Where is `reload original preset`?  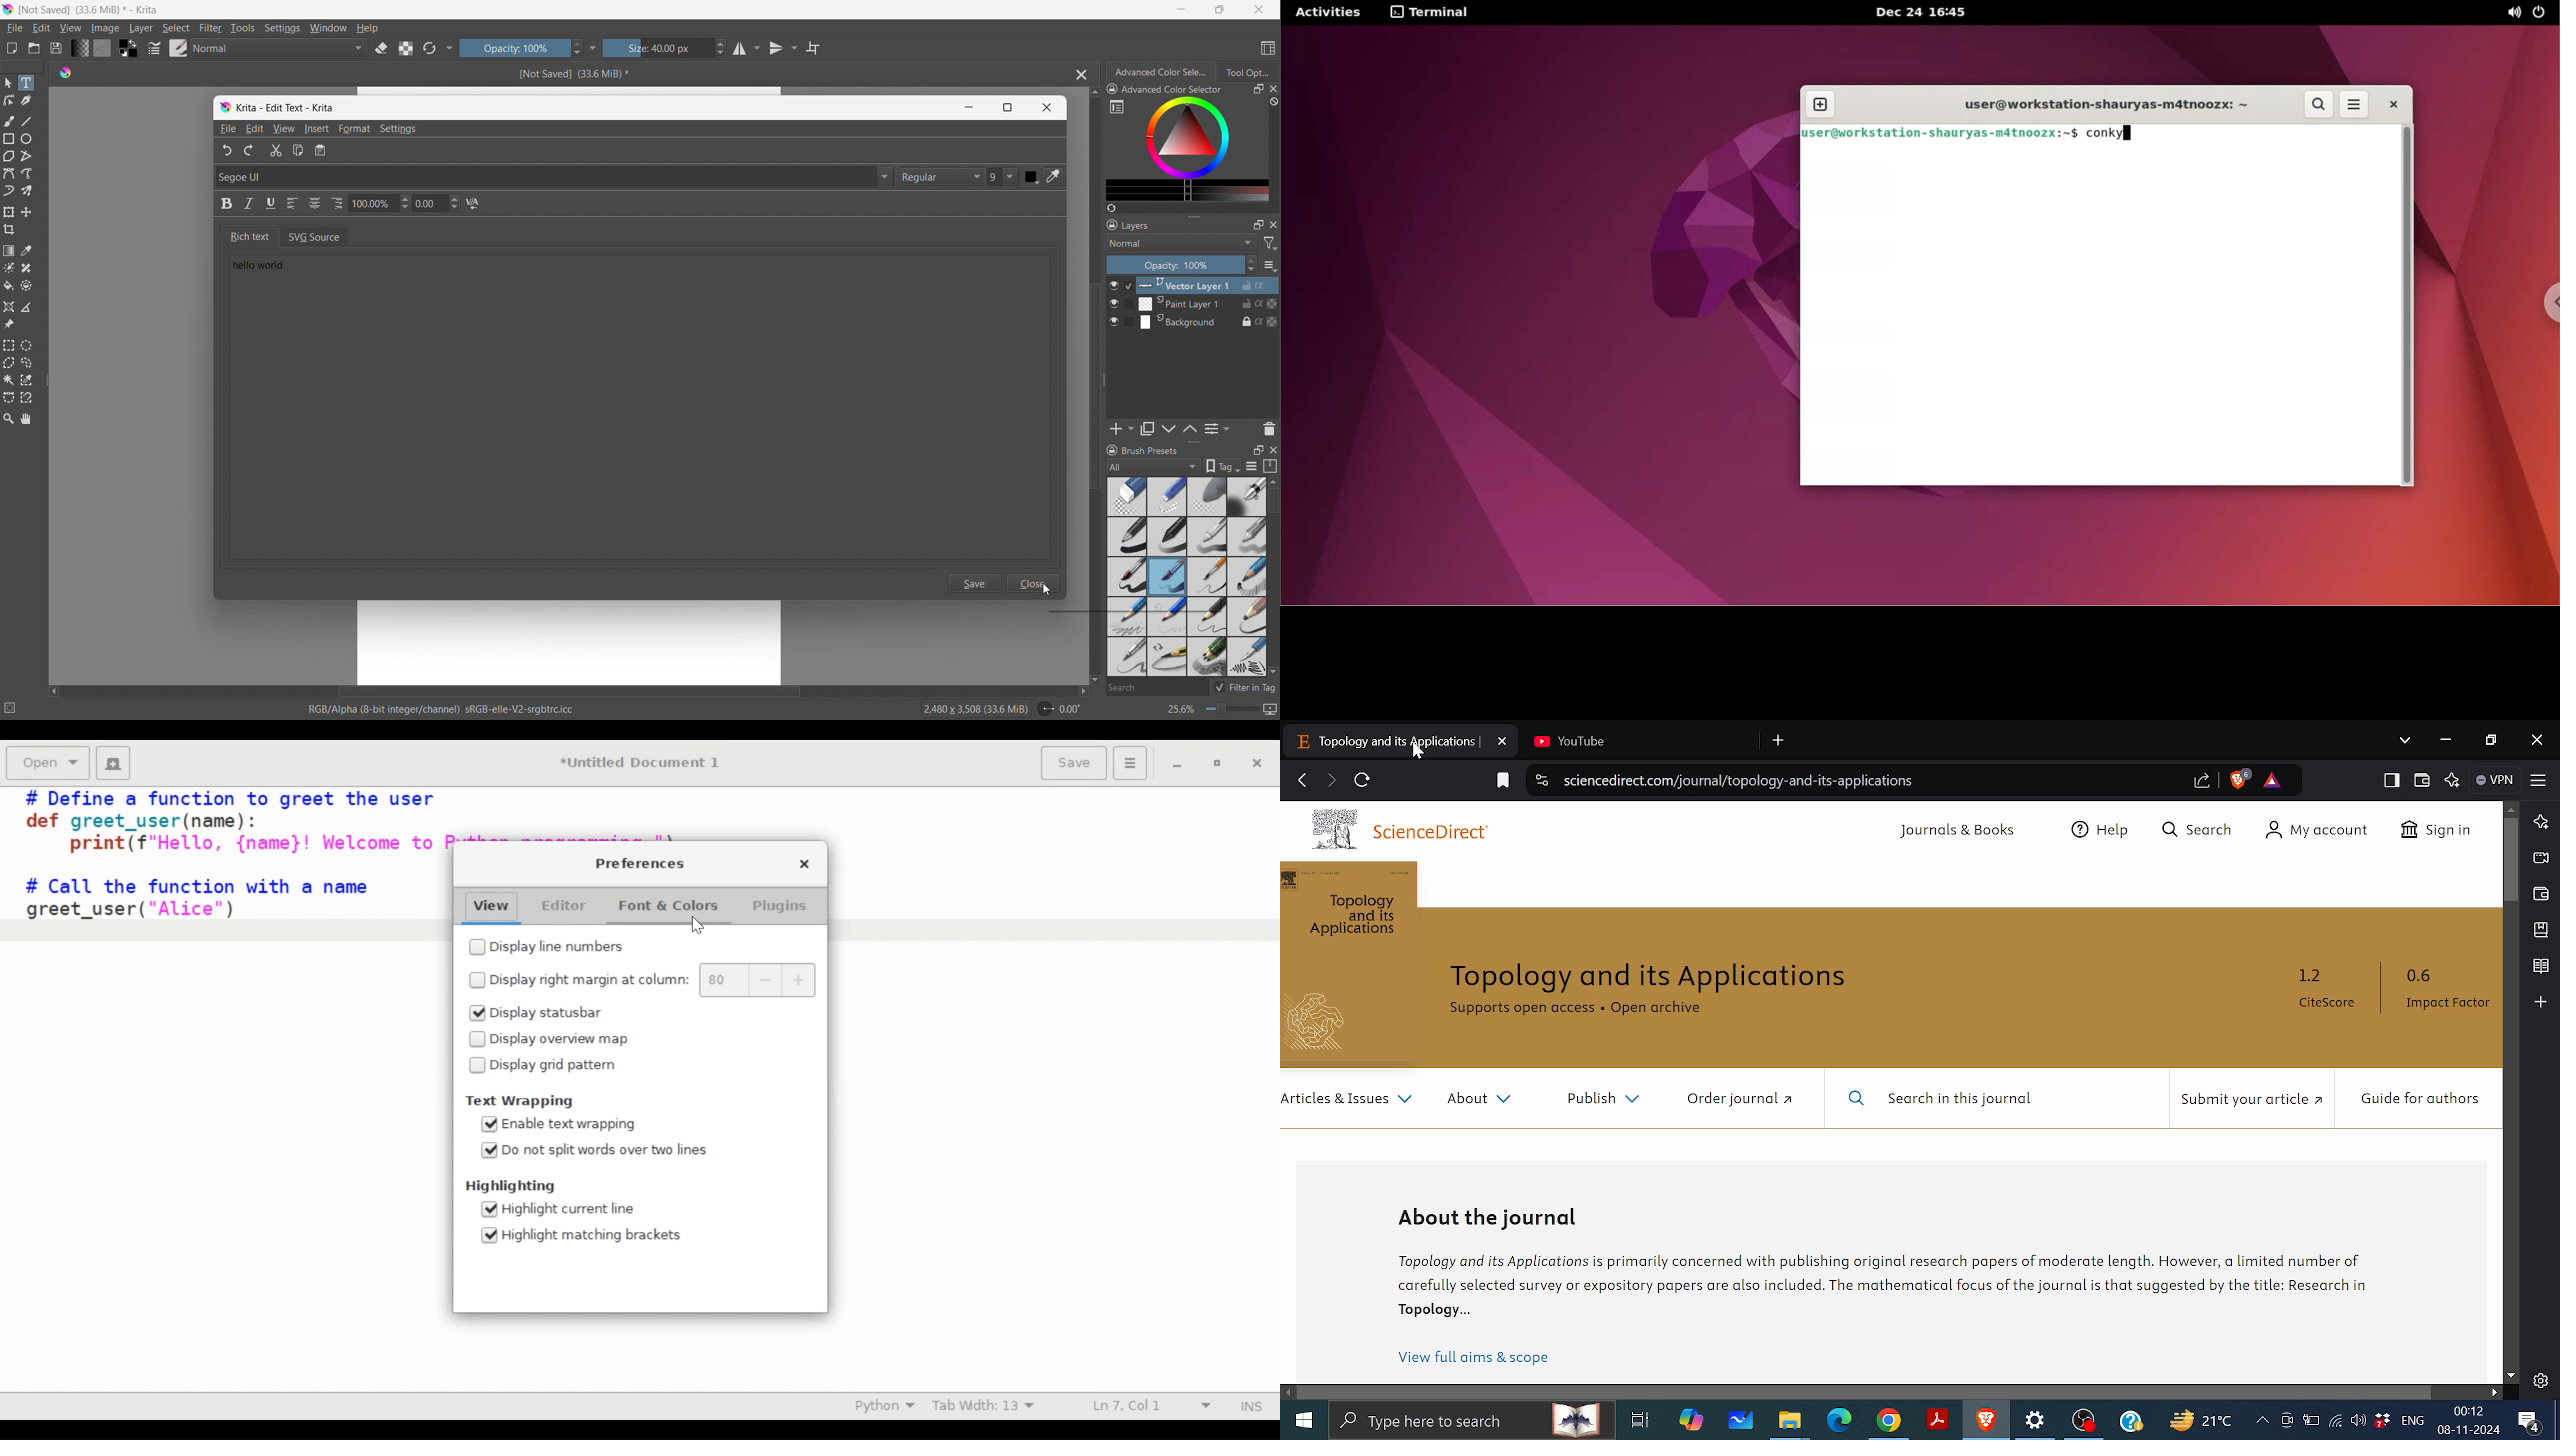
reload original preset is located at coordinates (429, 47).